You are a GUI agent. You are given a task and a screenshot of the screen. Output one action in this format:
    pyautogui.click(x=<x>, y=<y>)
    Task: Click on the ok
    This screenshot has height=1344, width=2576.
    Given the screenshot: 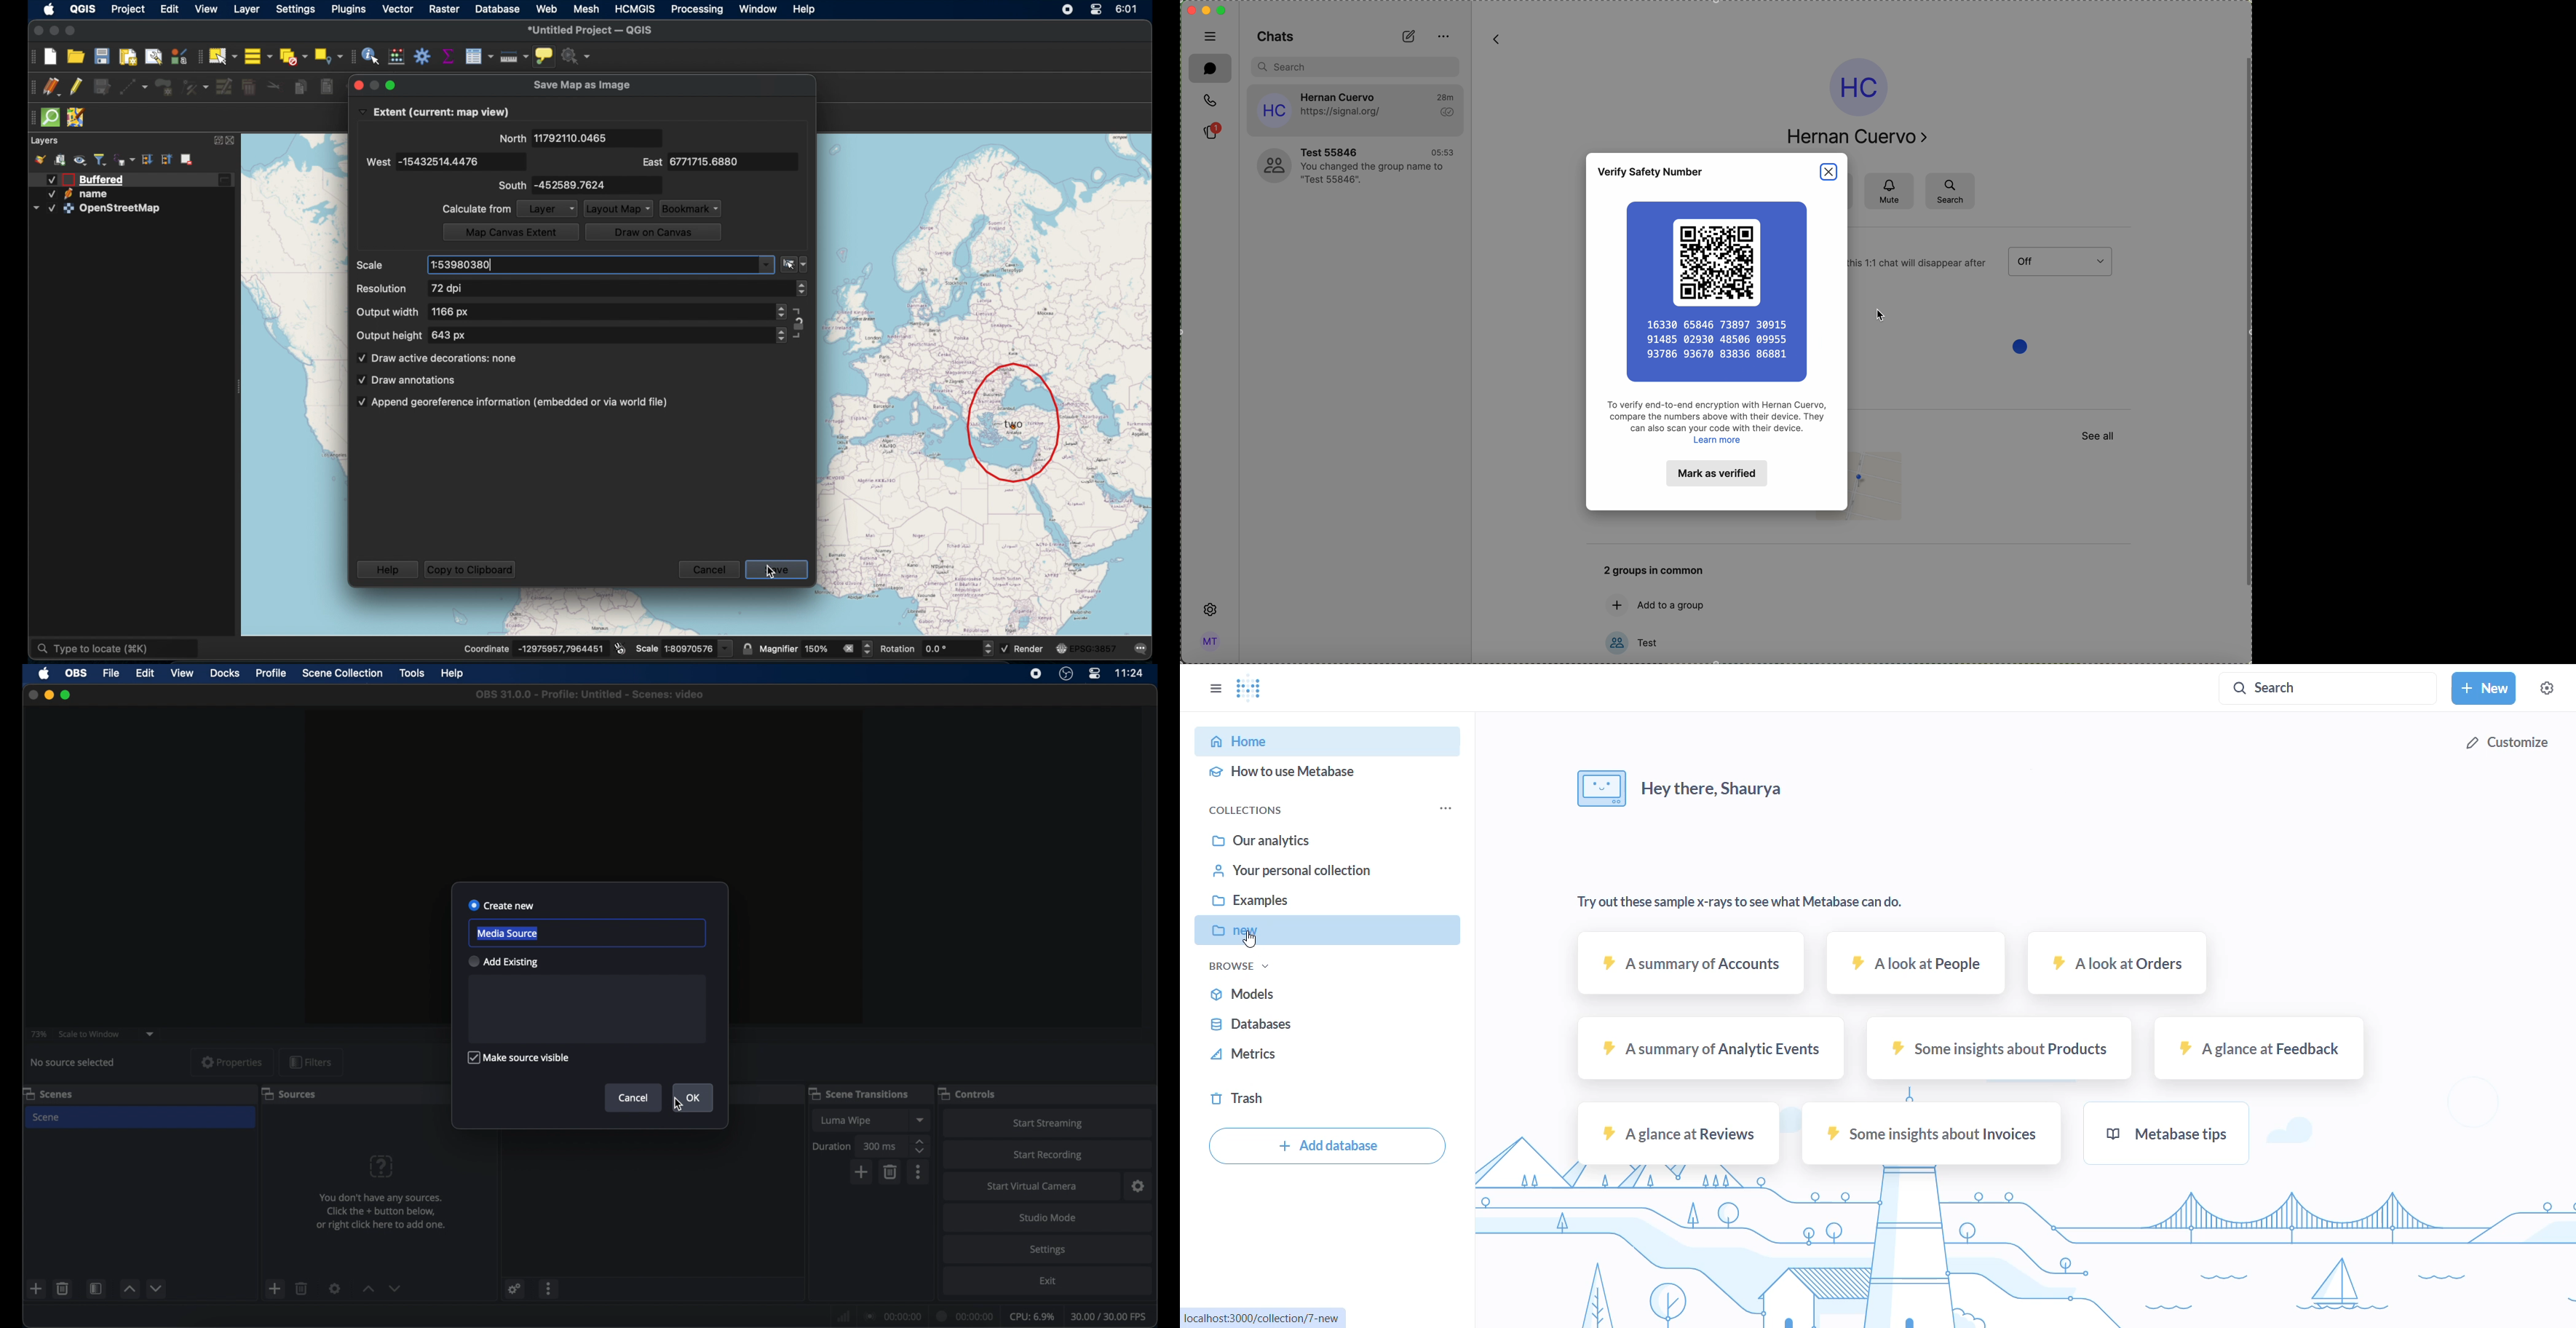 What is the action you would take?
    pyautogui.click(x=693, y=1097)
    